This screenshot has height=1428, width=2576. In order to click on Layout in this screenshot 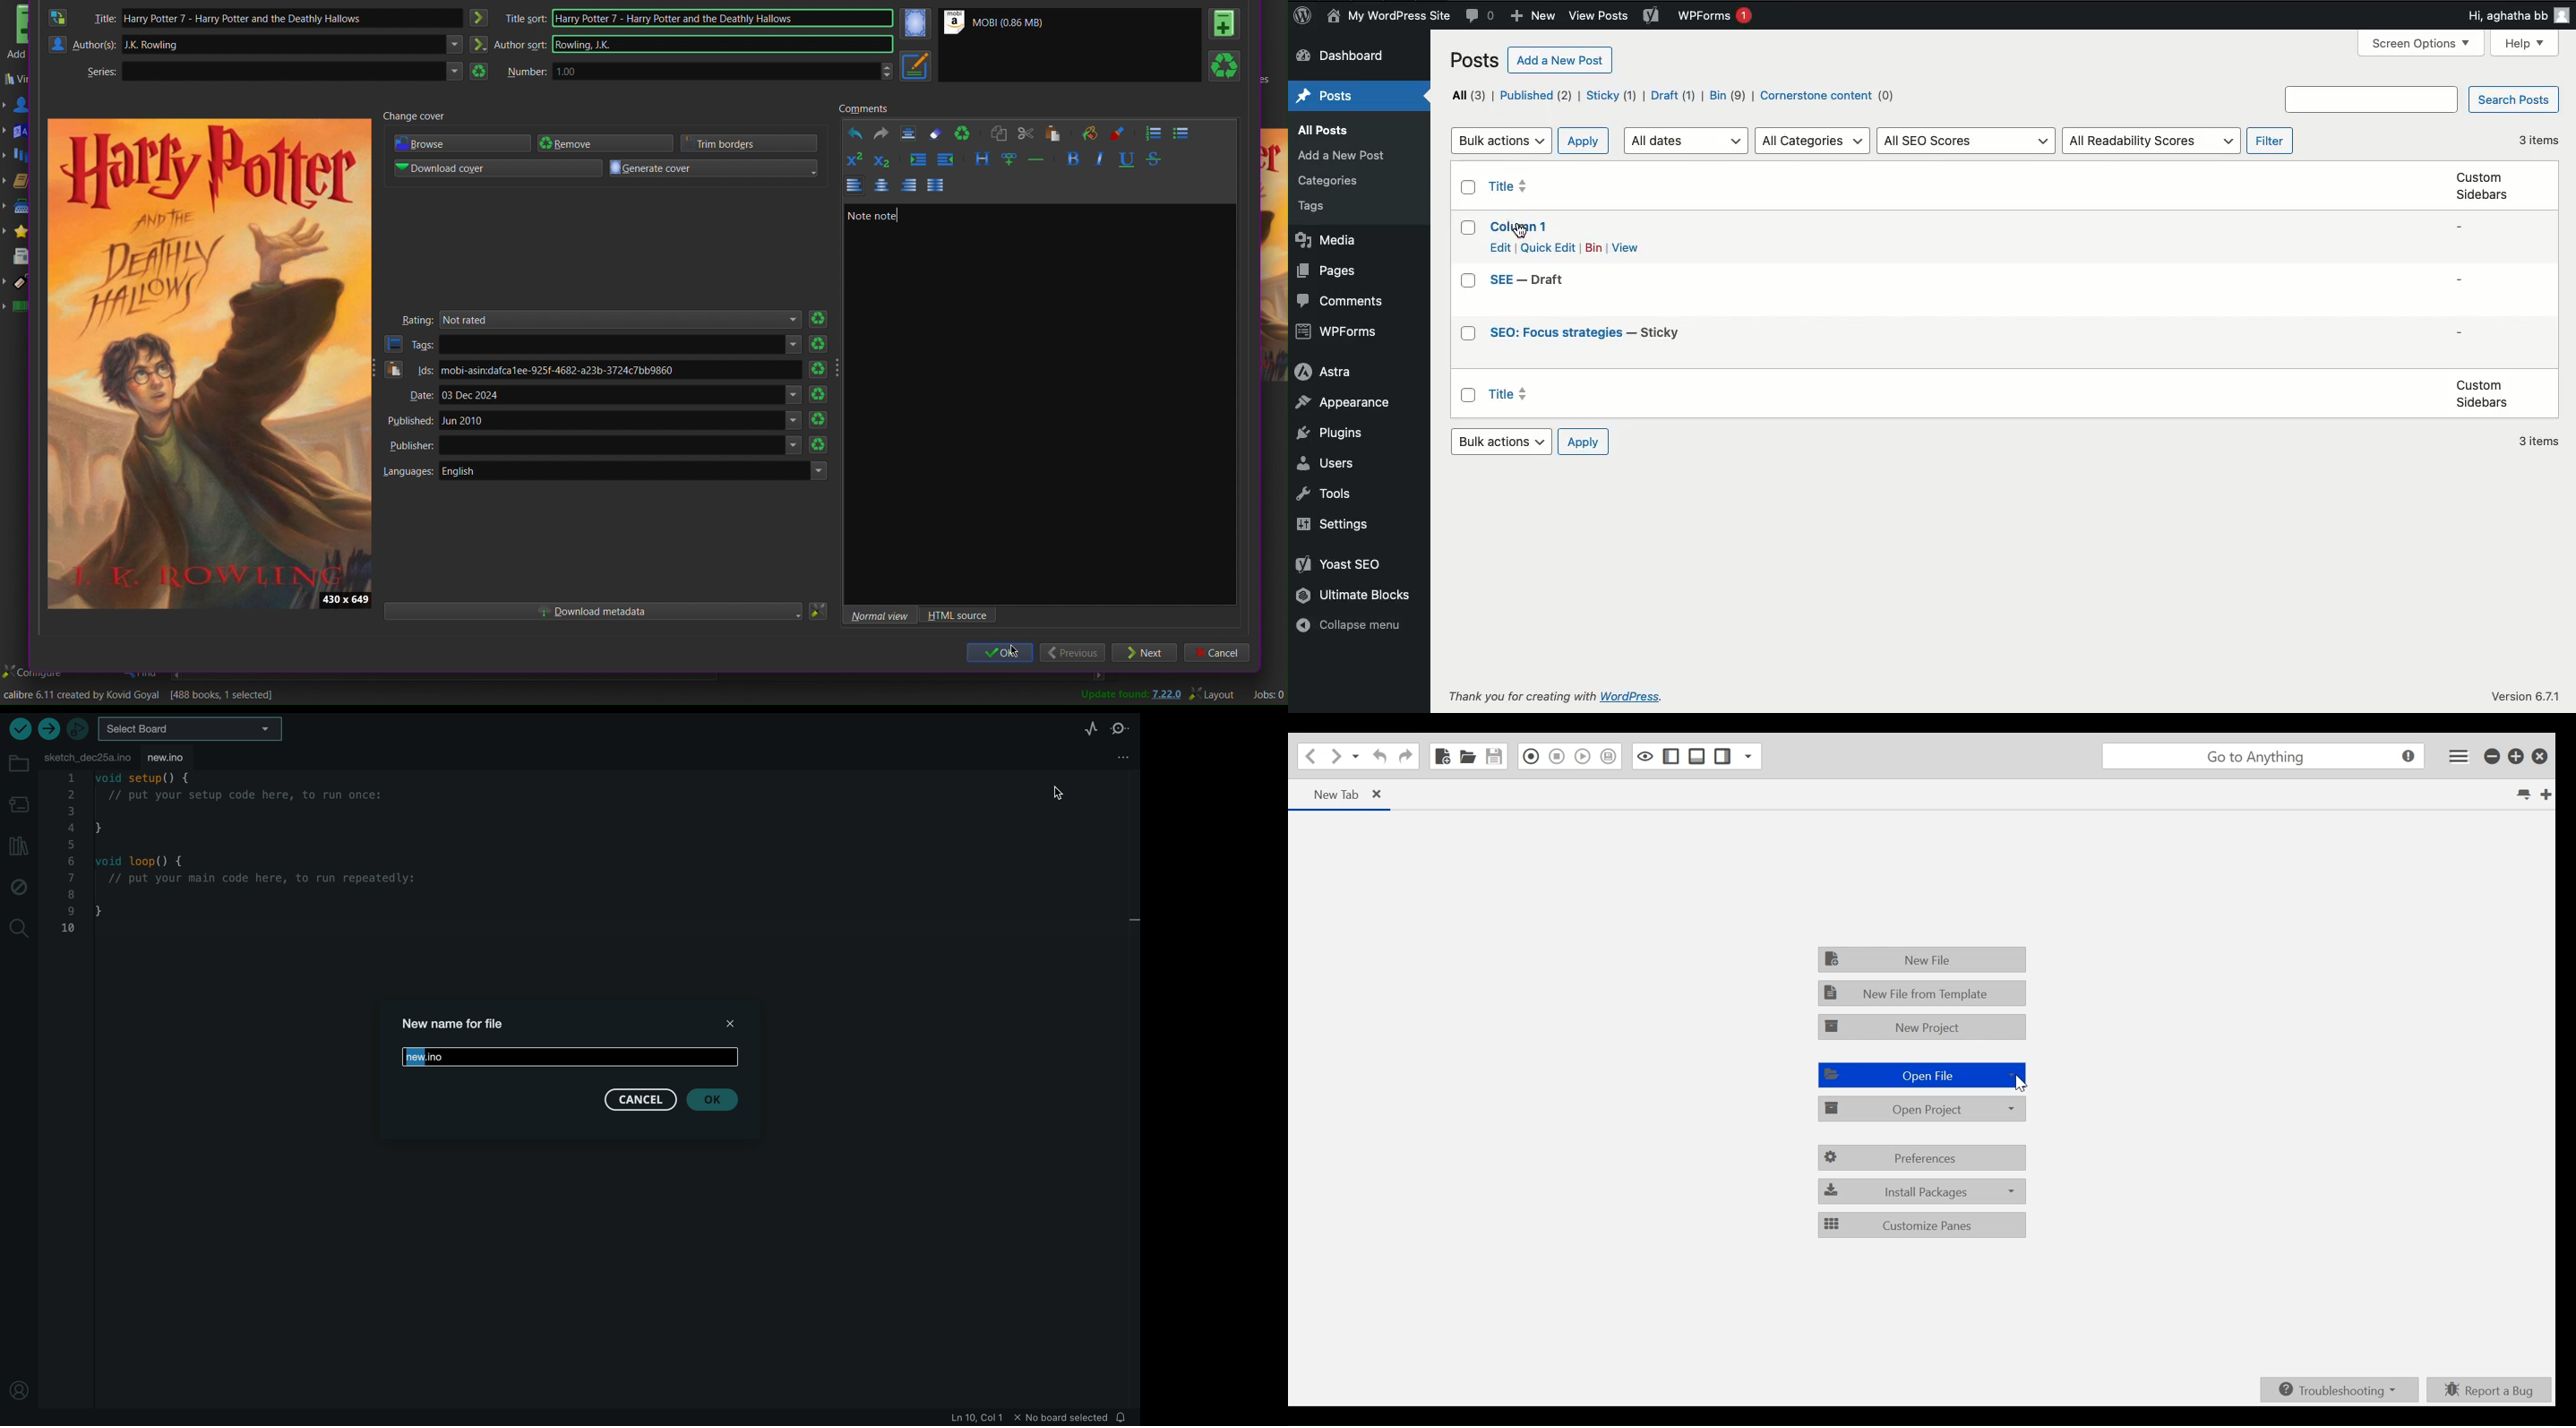, I will do `click(1213, 694)`.